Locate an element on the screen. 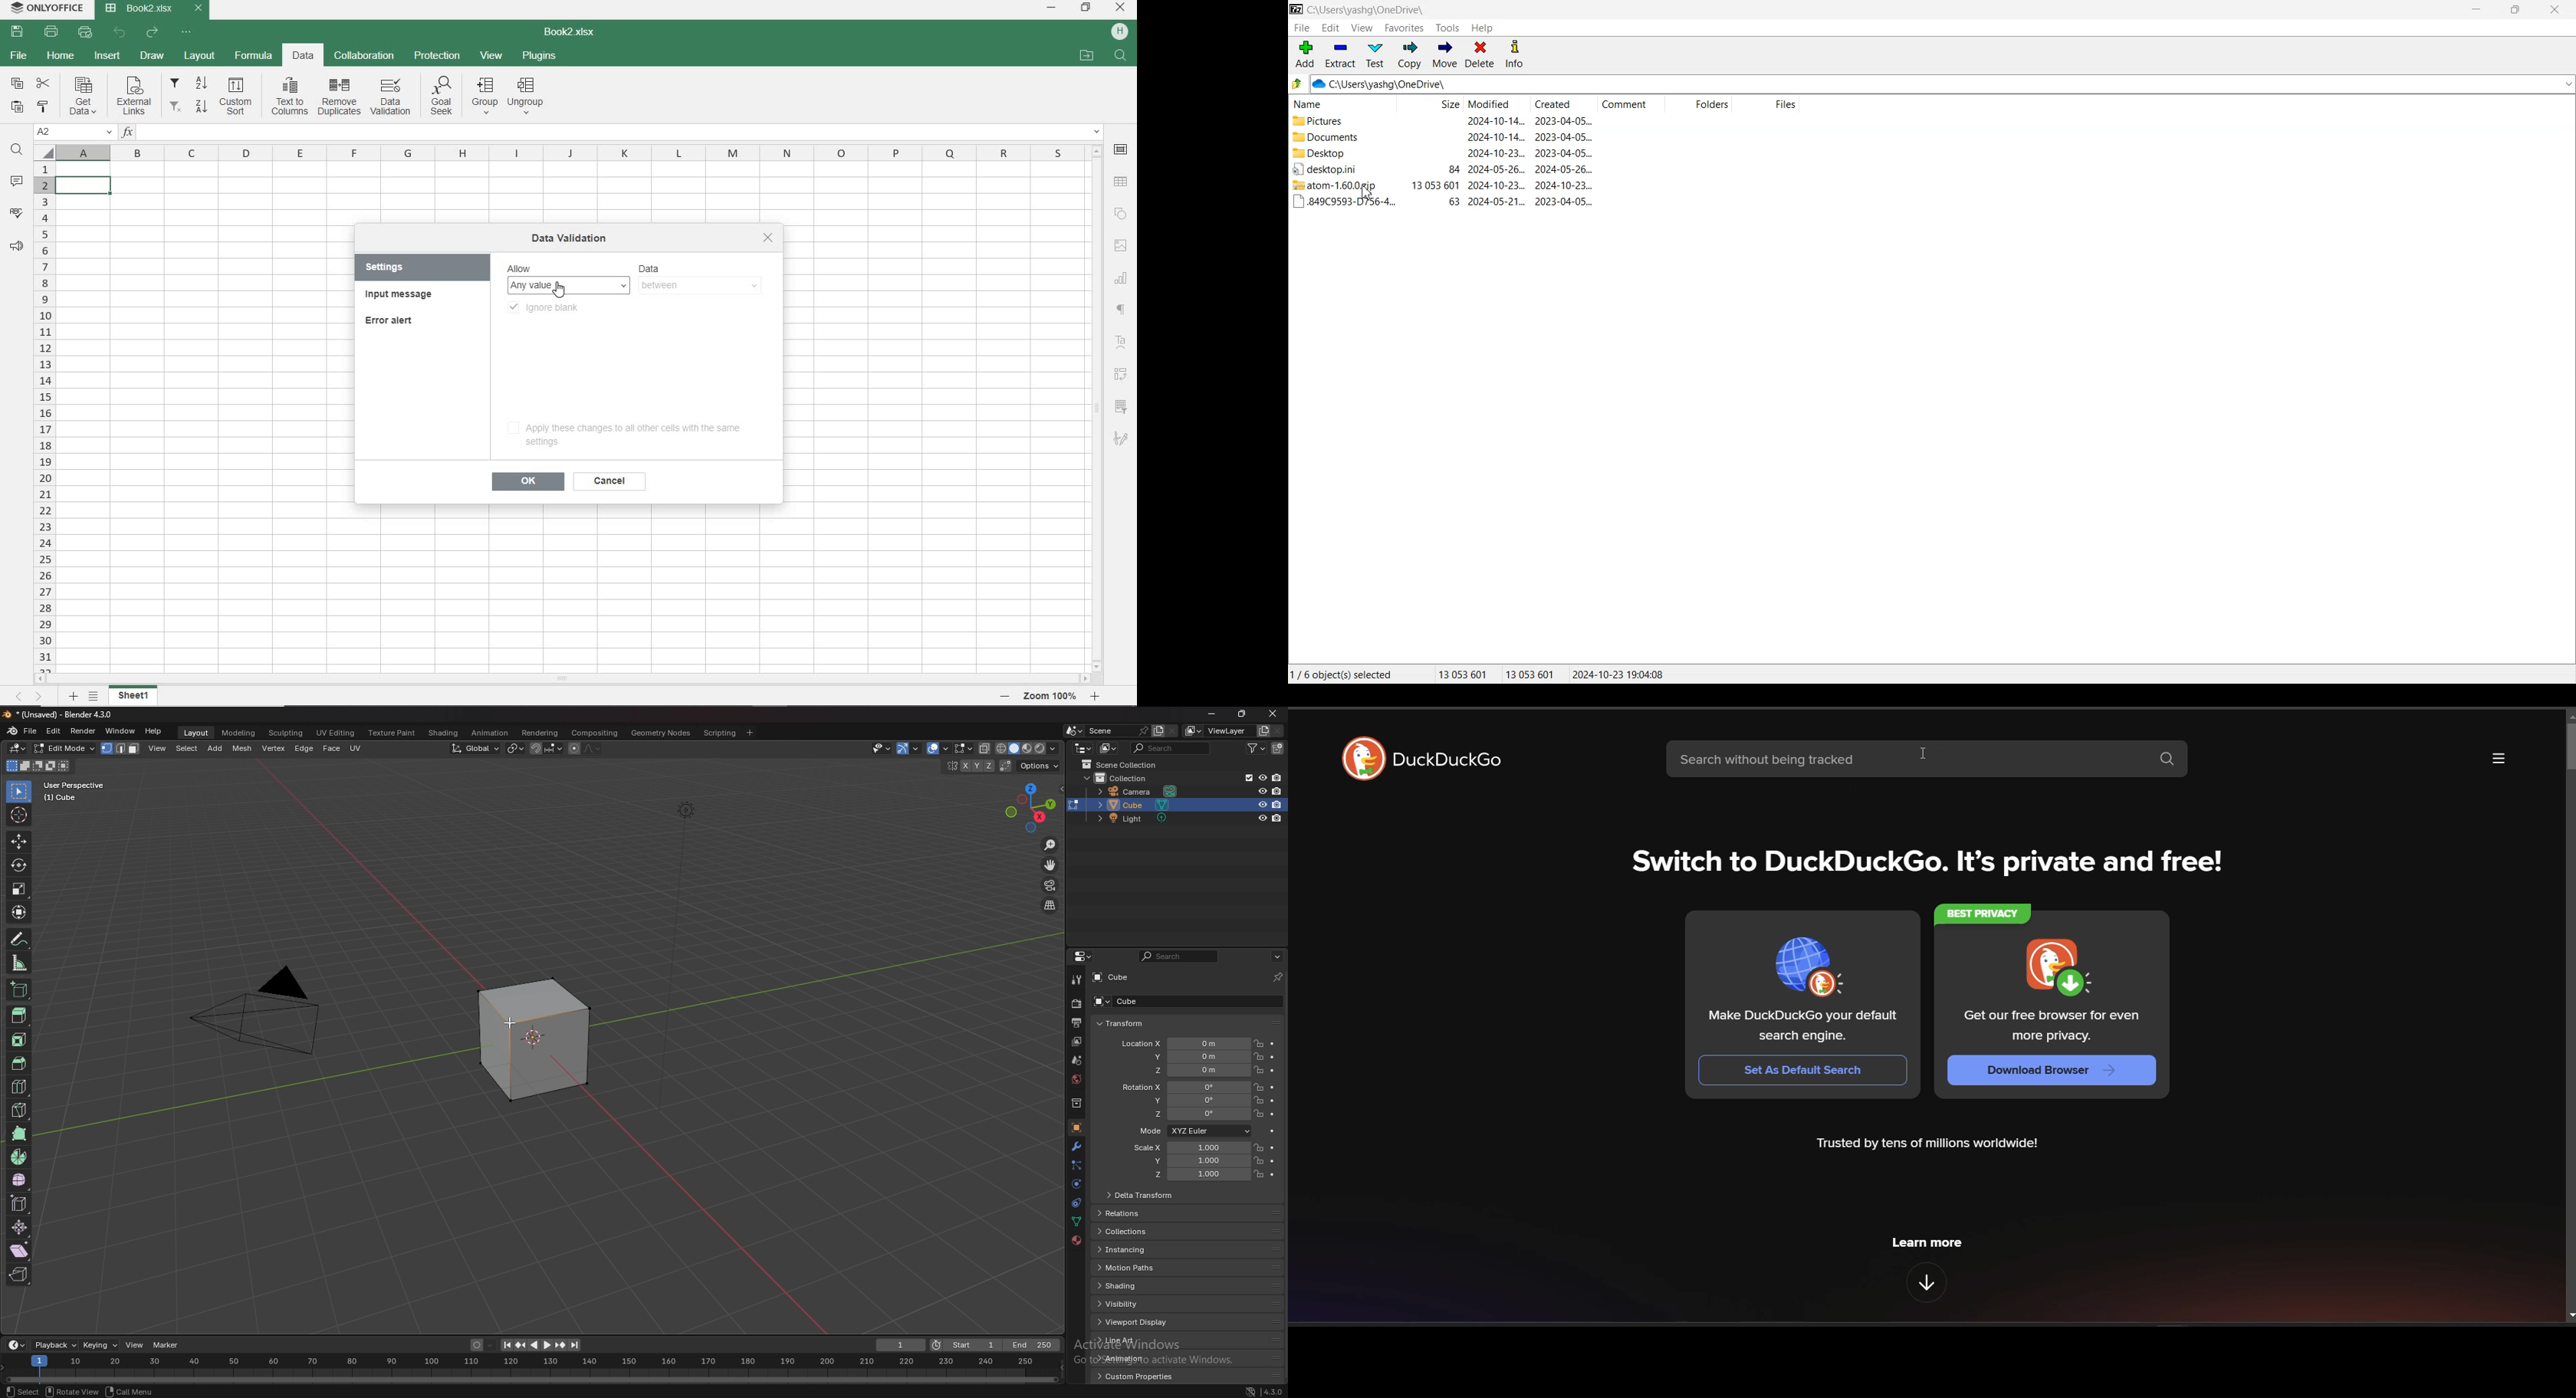 The width and height of the screenshot is (2576, 1400). hide in viewport is located at coordinates (1262, 817).